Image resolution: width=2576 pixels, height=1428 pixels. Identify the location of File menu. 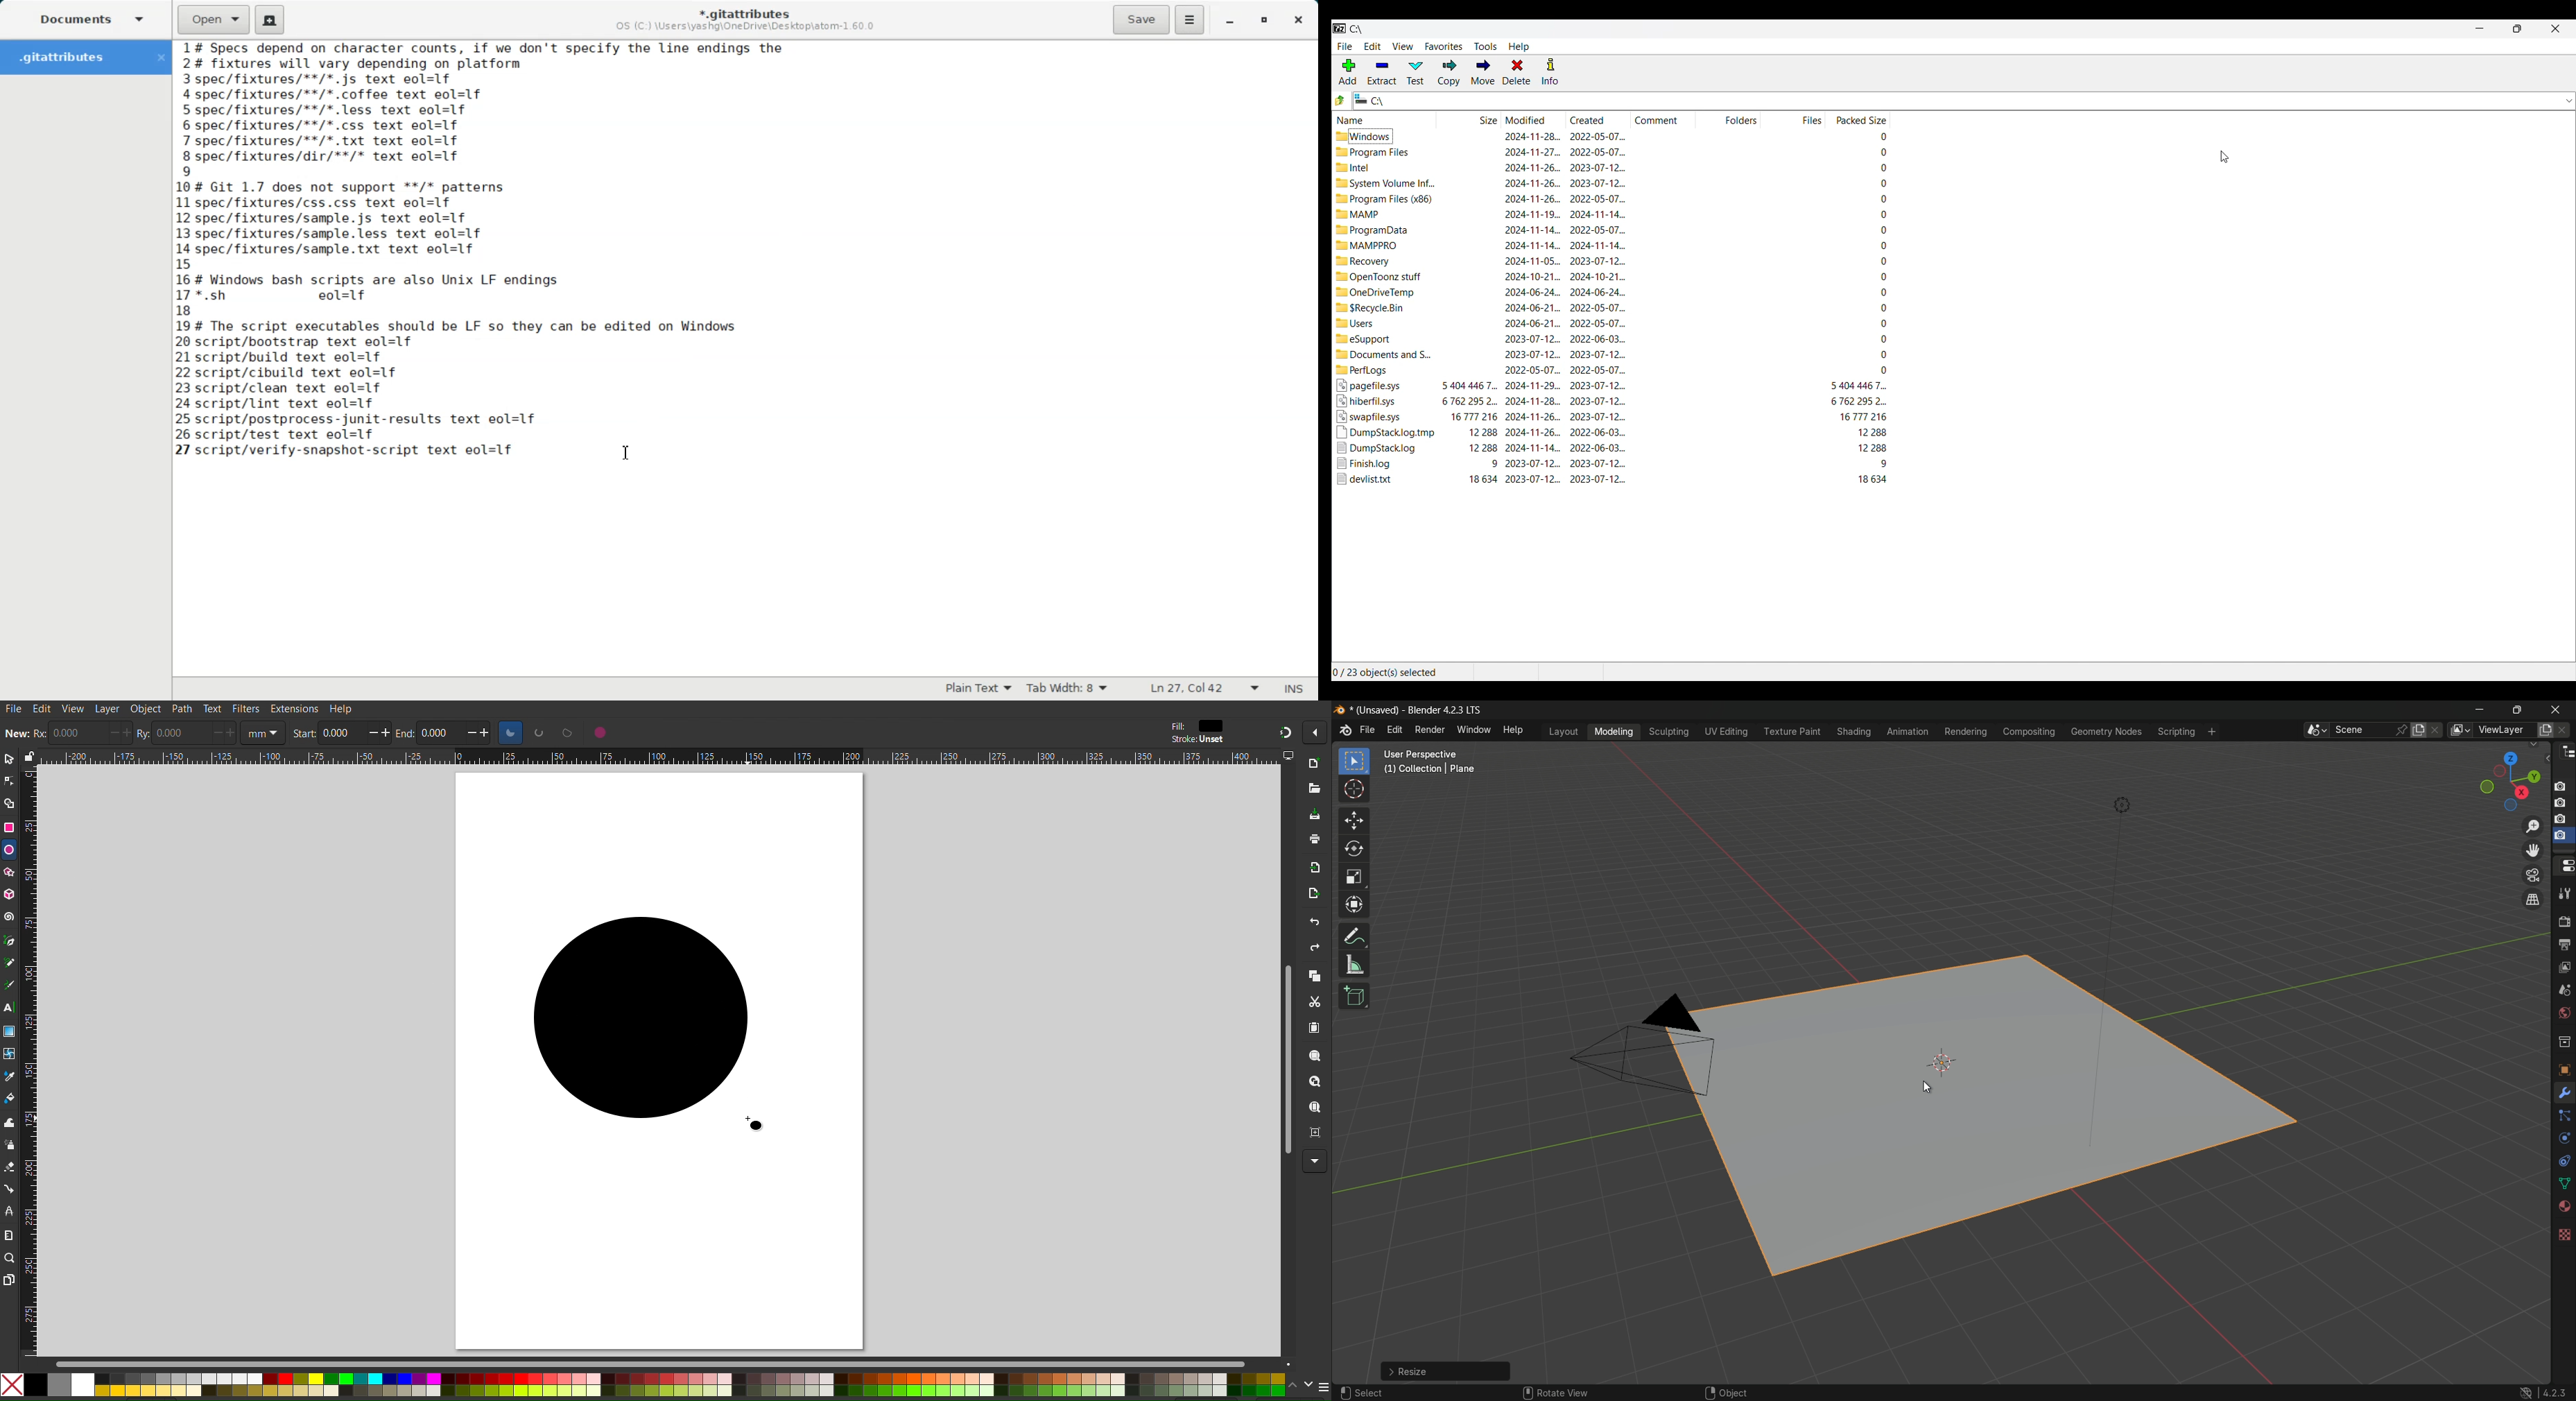
(1346, 47).